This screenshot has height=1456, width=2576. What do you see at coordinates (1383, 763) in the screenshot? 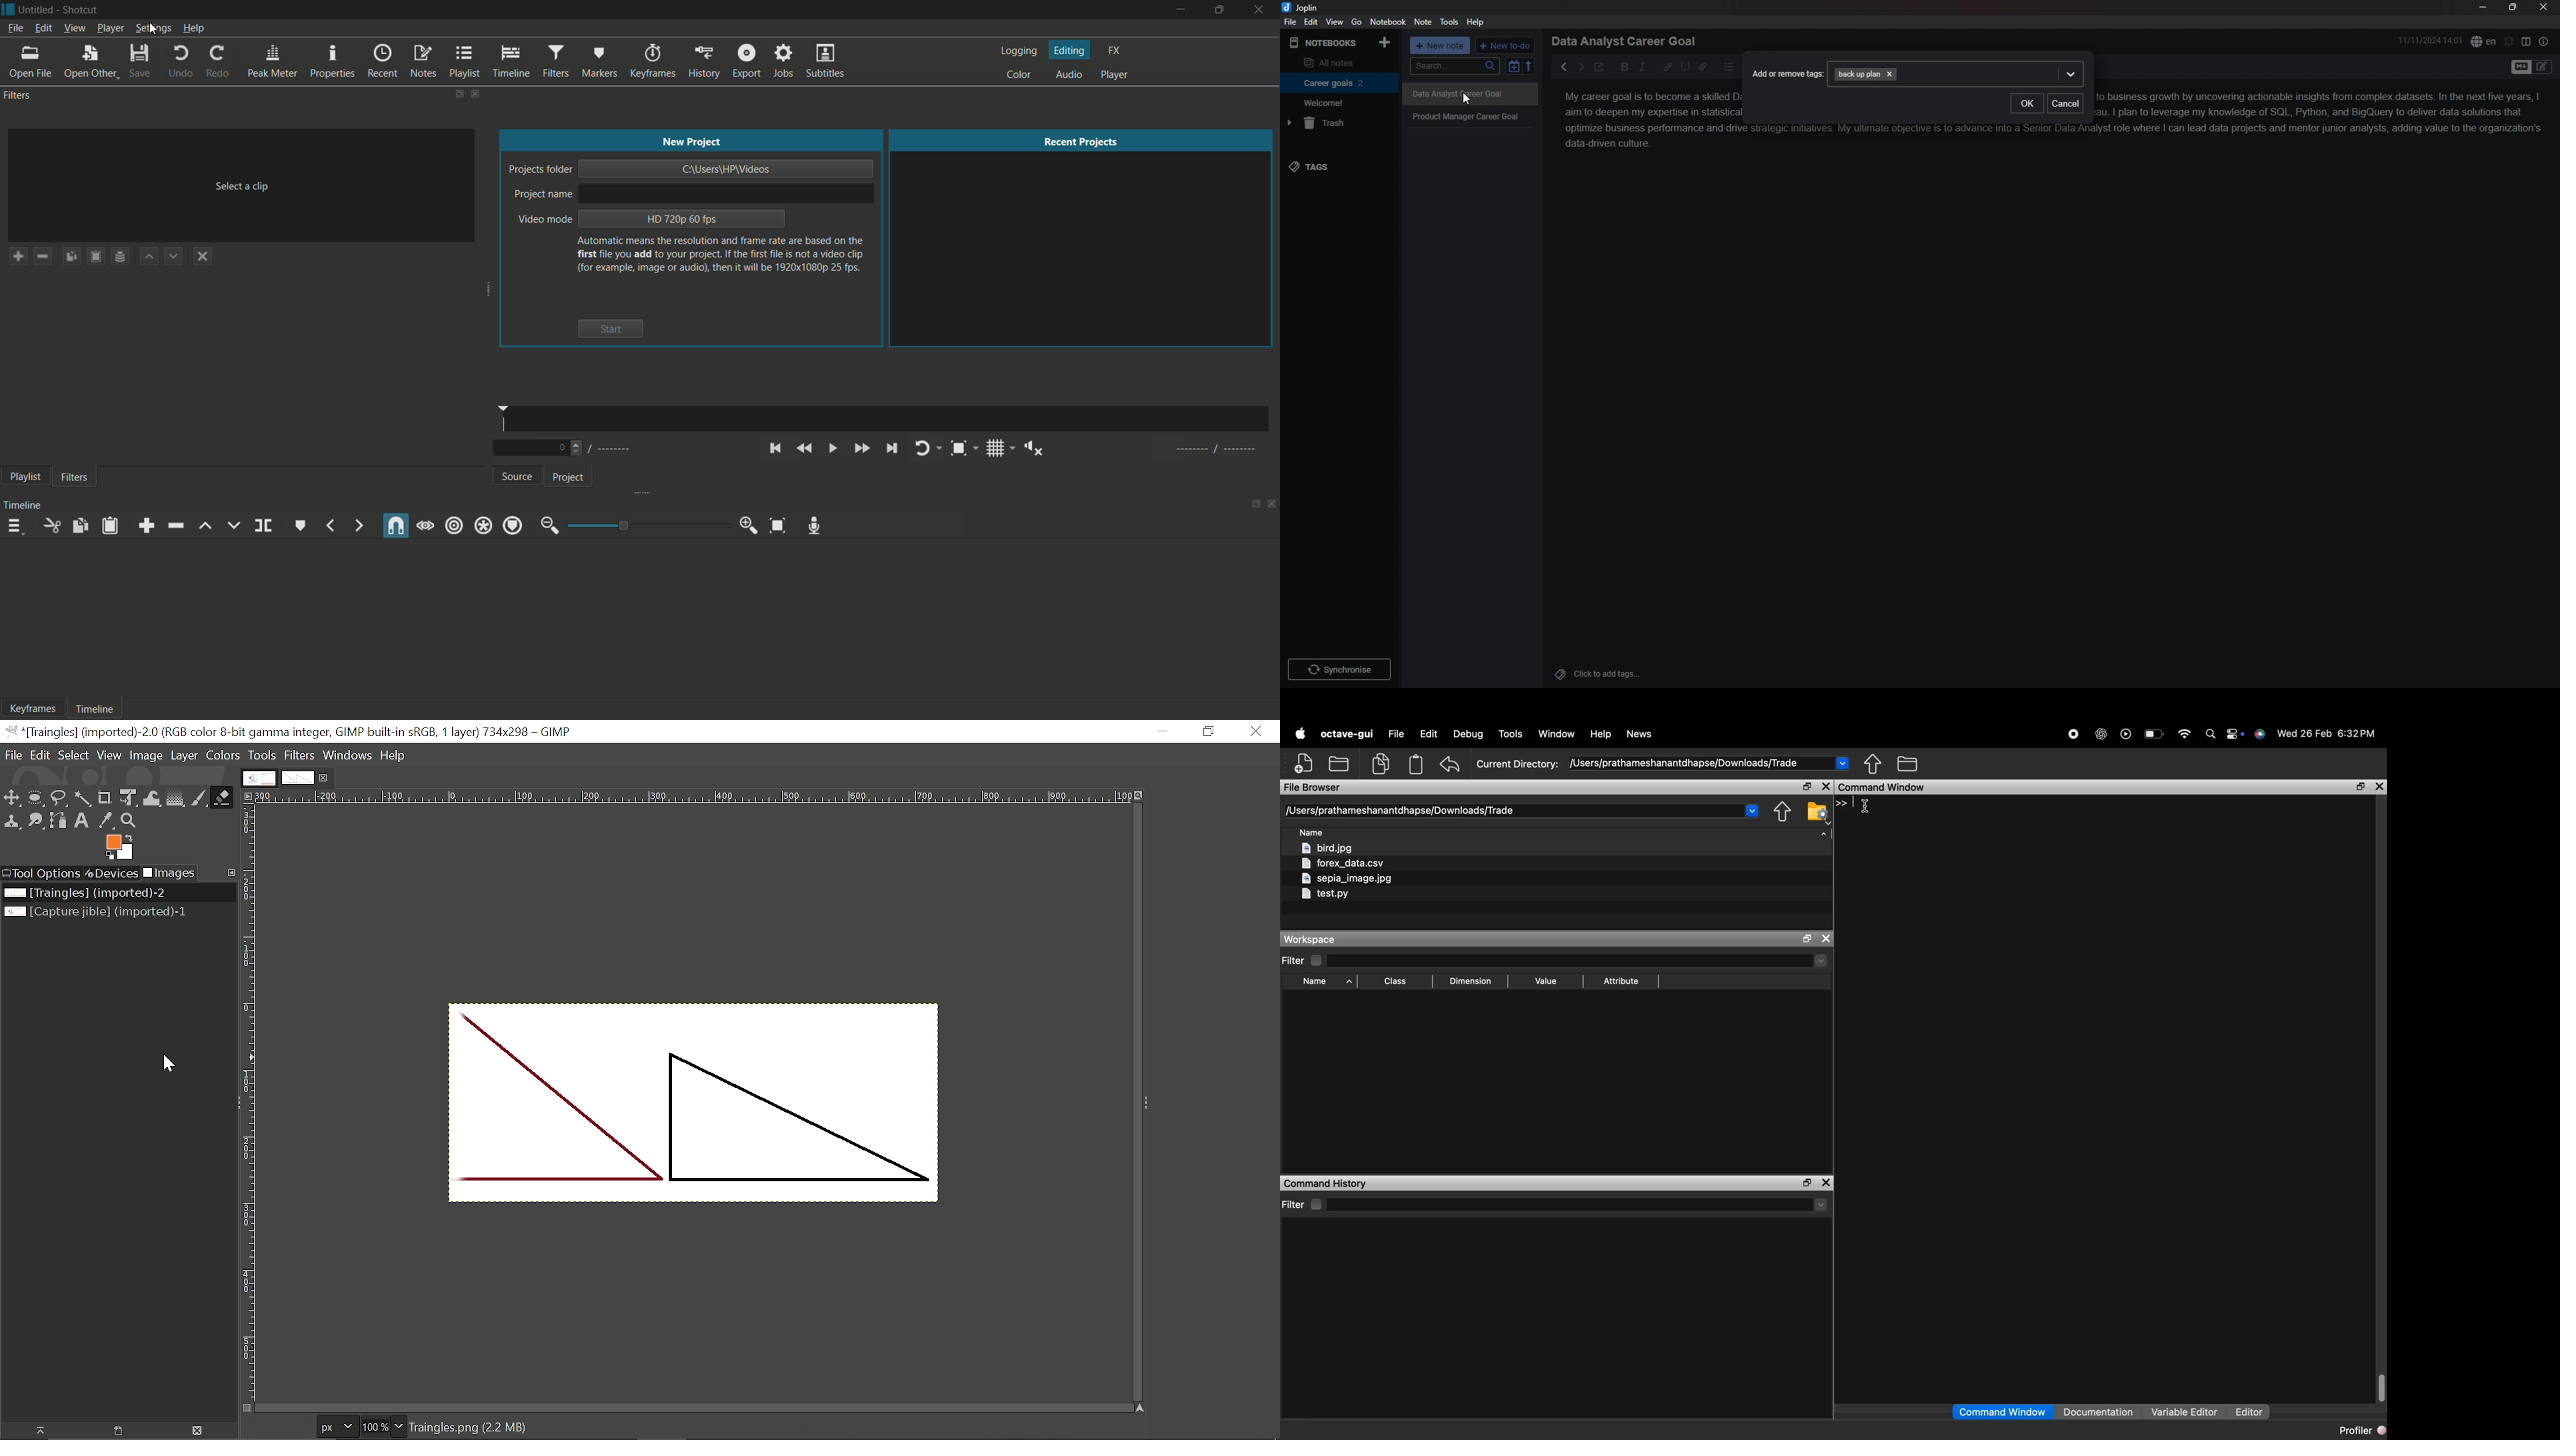
I see `copy` at bounding box center [1383, 763].